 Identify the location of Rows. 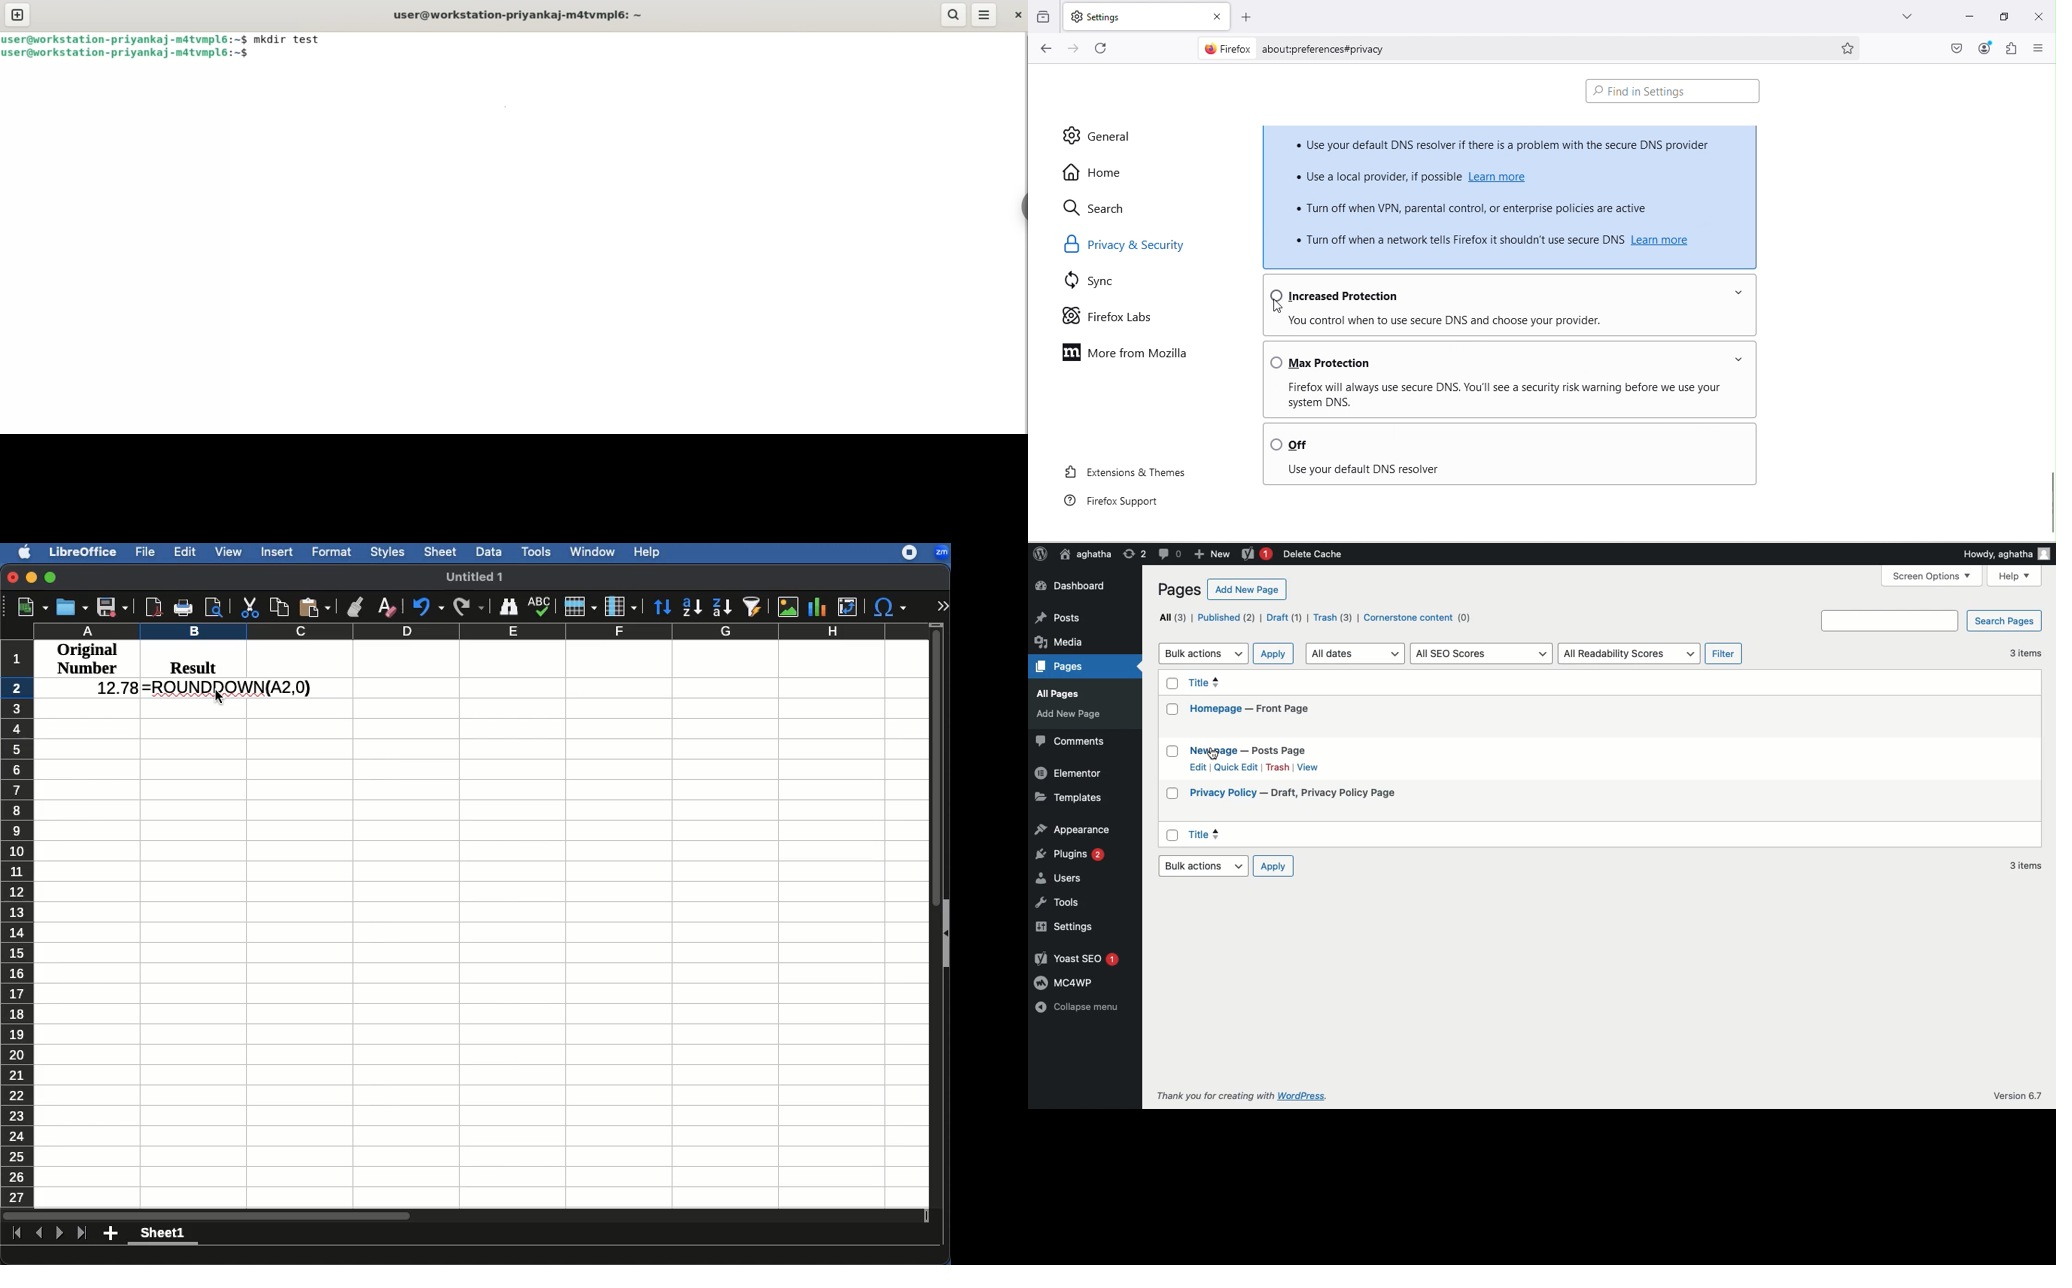
(18, 923).